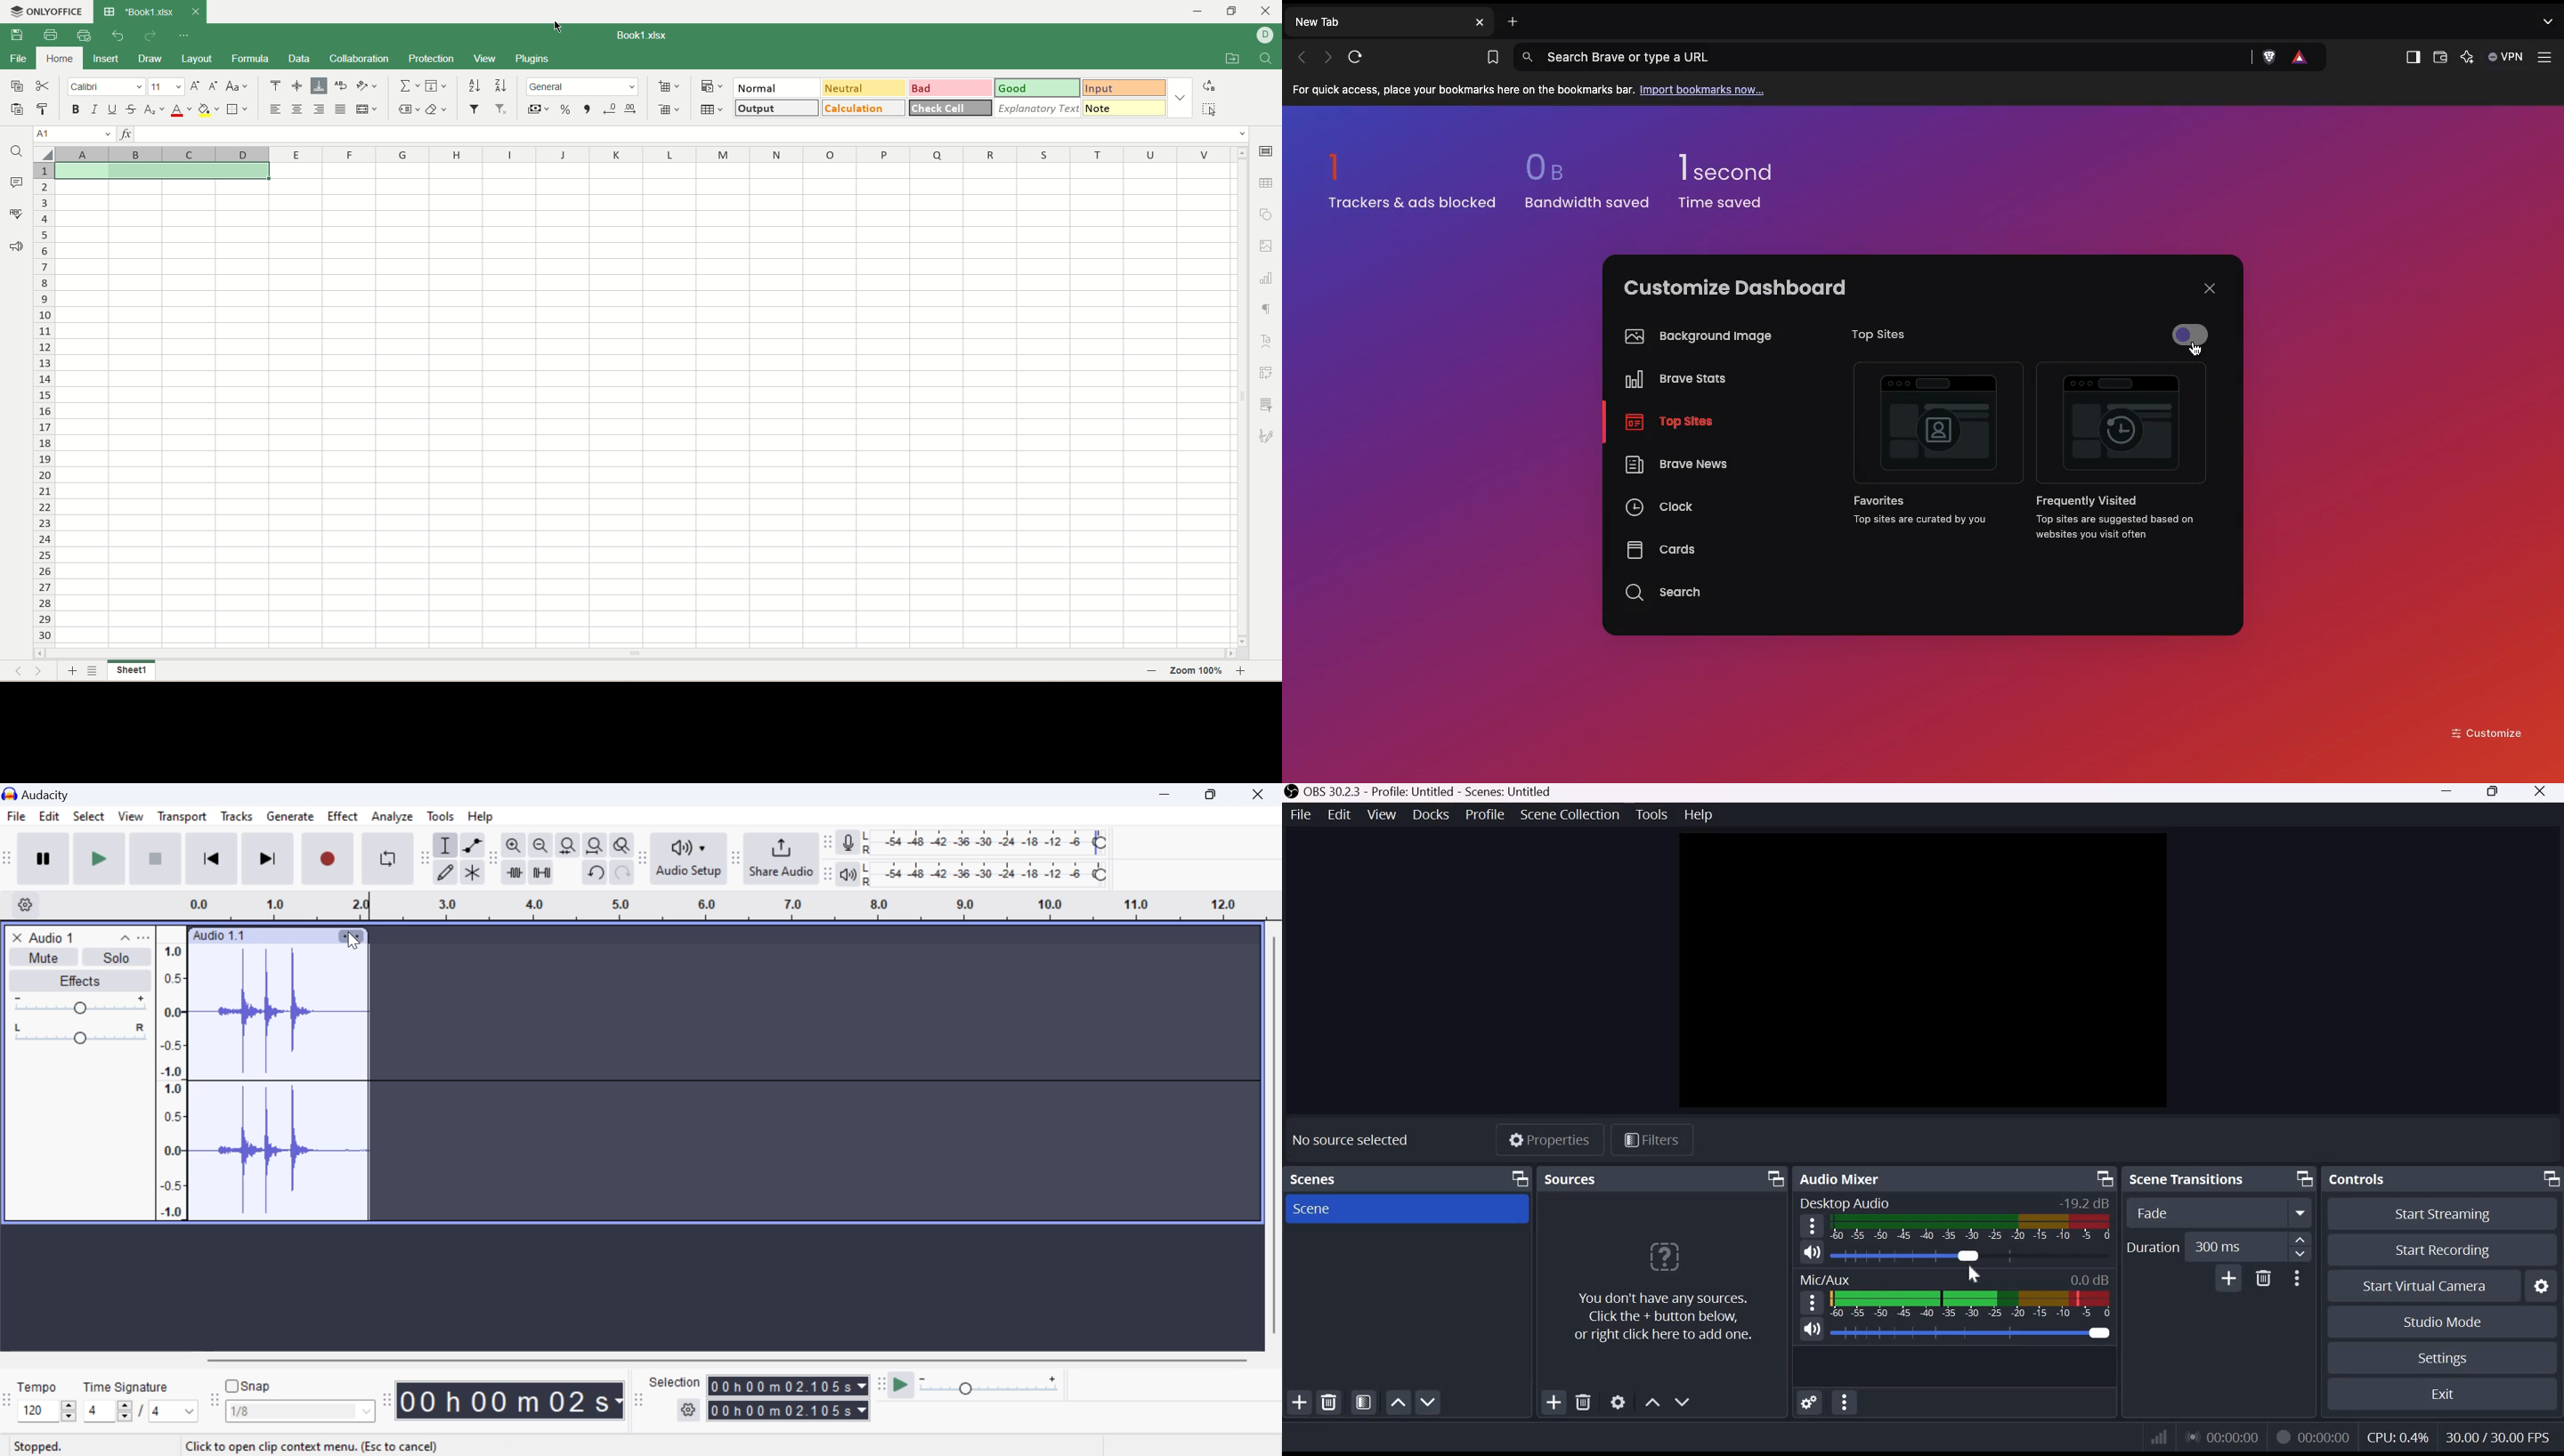 The height and width of the screenshot is (1456, 2576). I want to click on Studio Mode, so click(2441, 1323).